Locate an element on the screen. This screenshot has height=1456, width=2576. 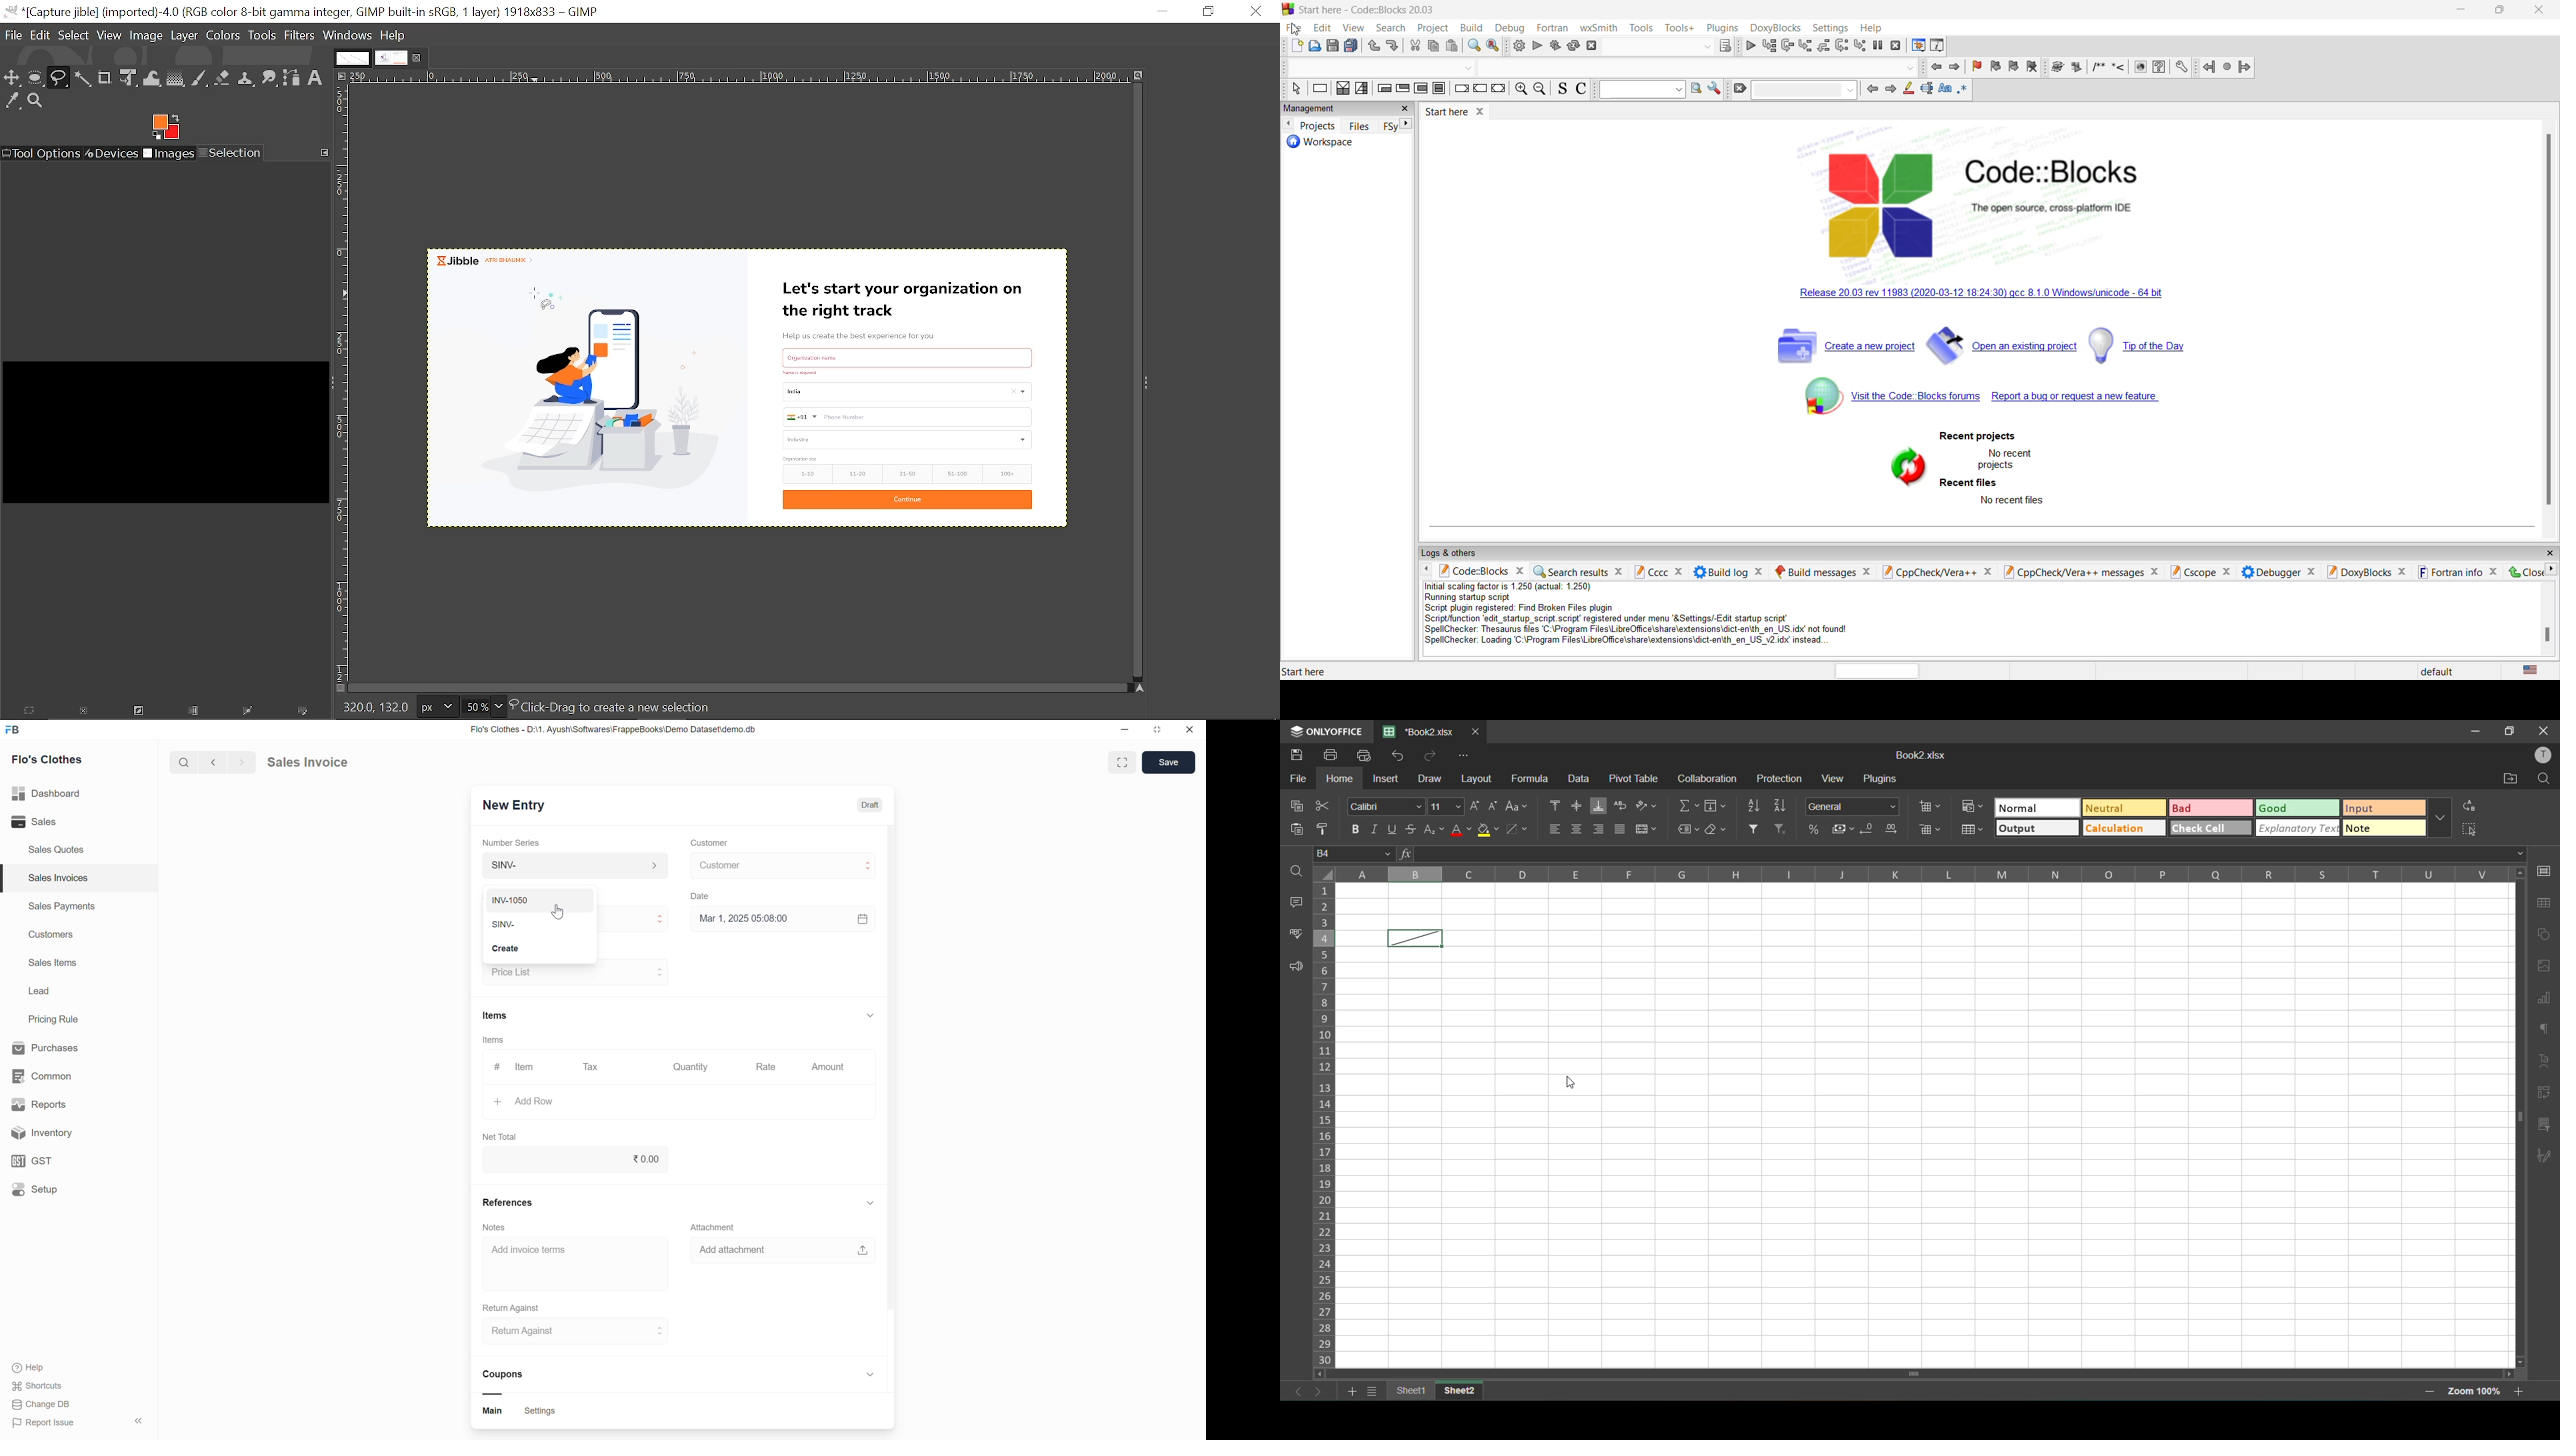
Tool options is located at coordinates (42, 153).